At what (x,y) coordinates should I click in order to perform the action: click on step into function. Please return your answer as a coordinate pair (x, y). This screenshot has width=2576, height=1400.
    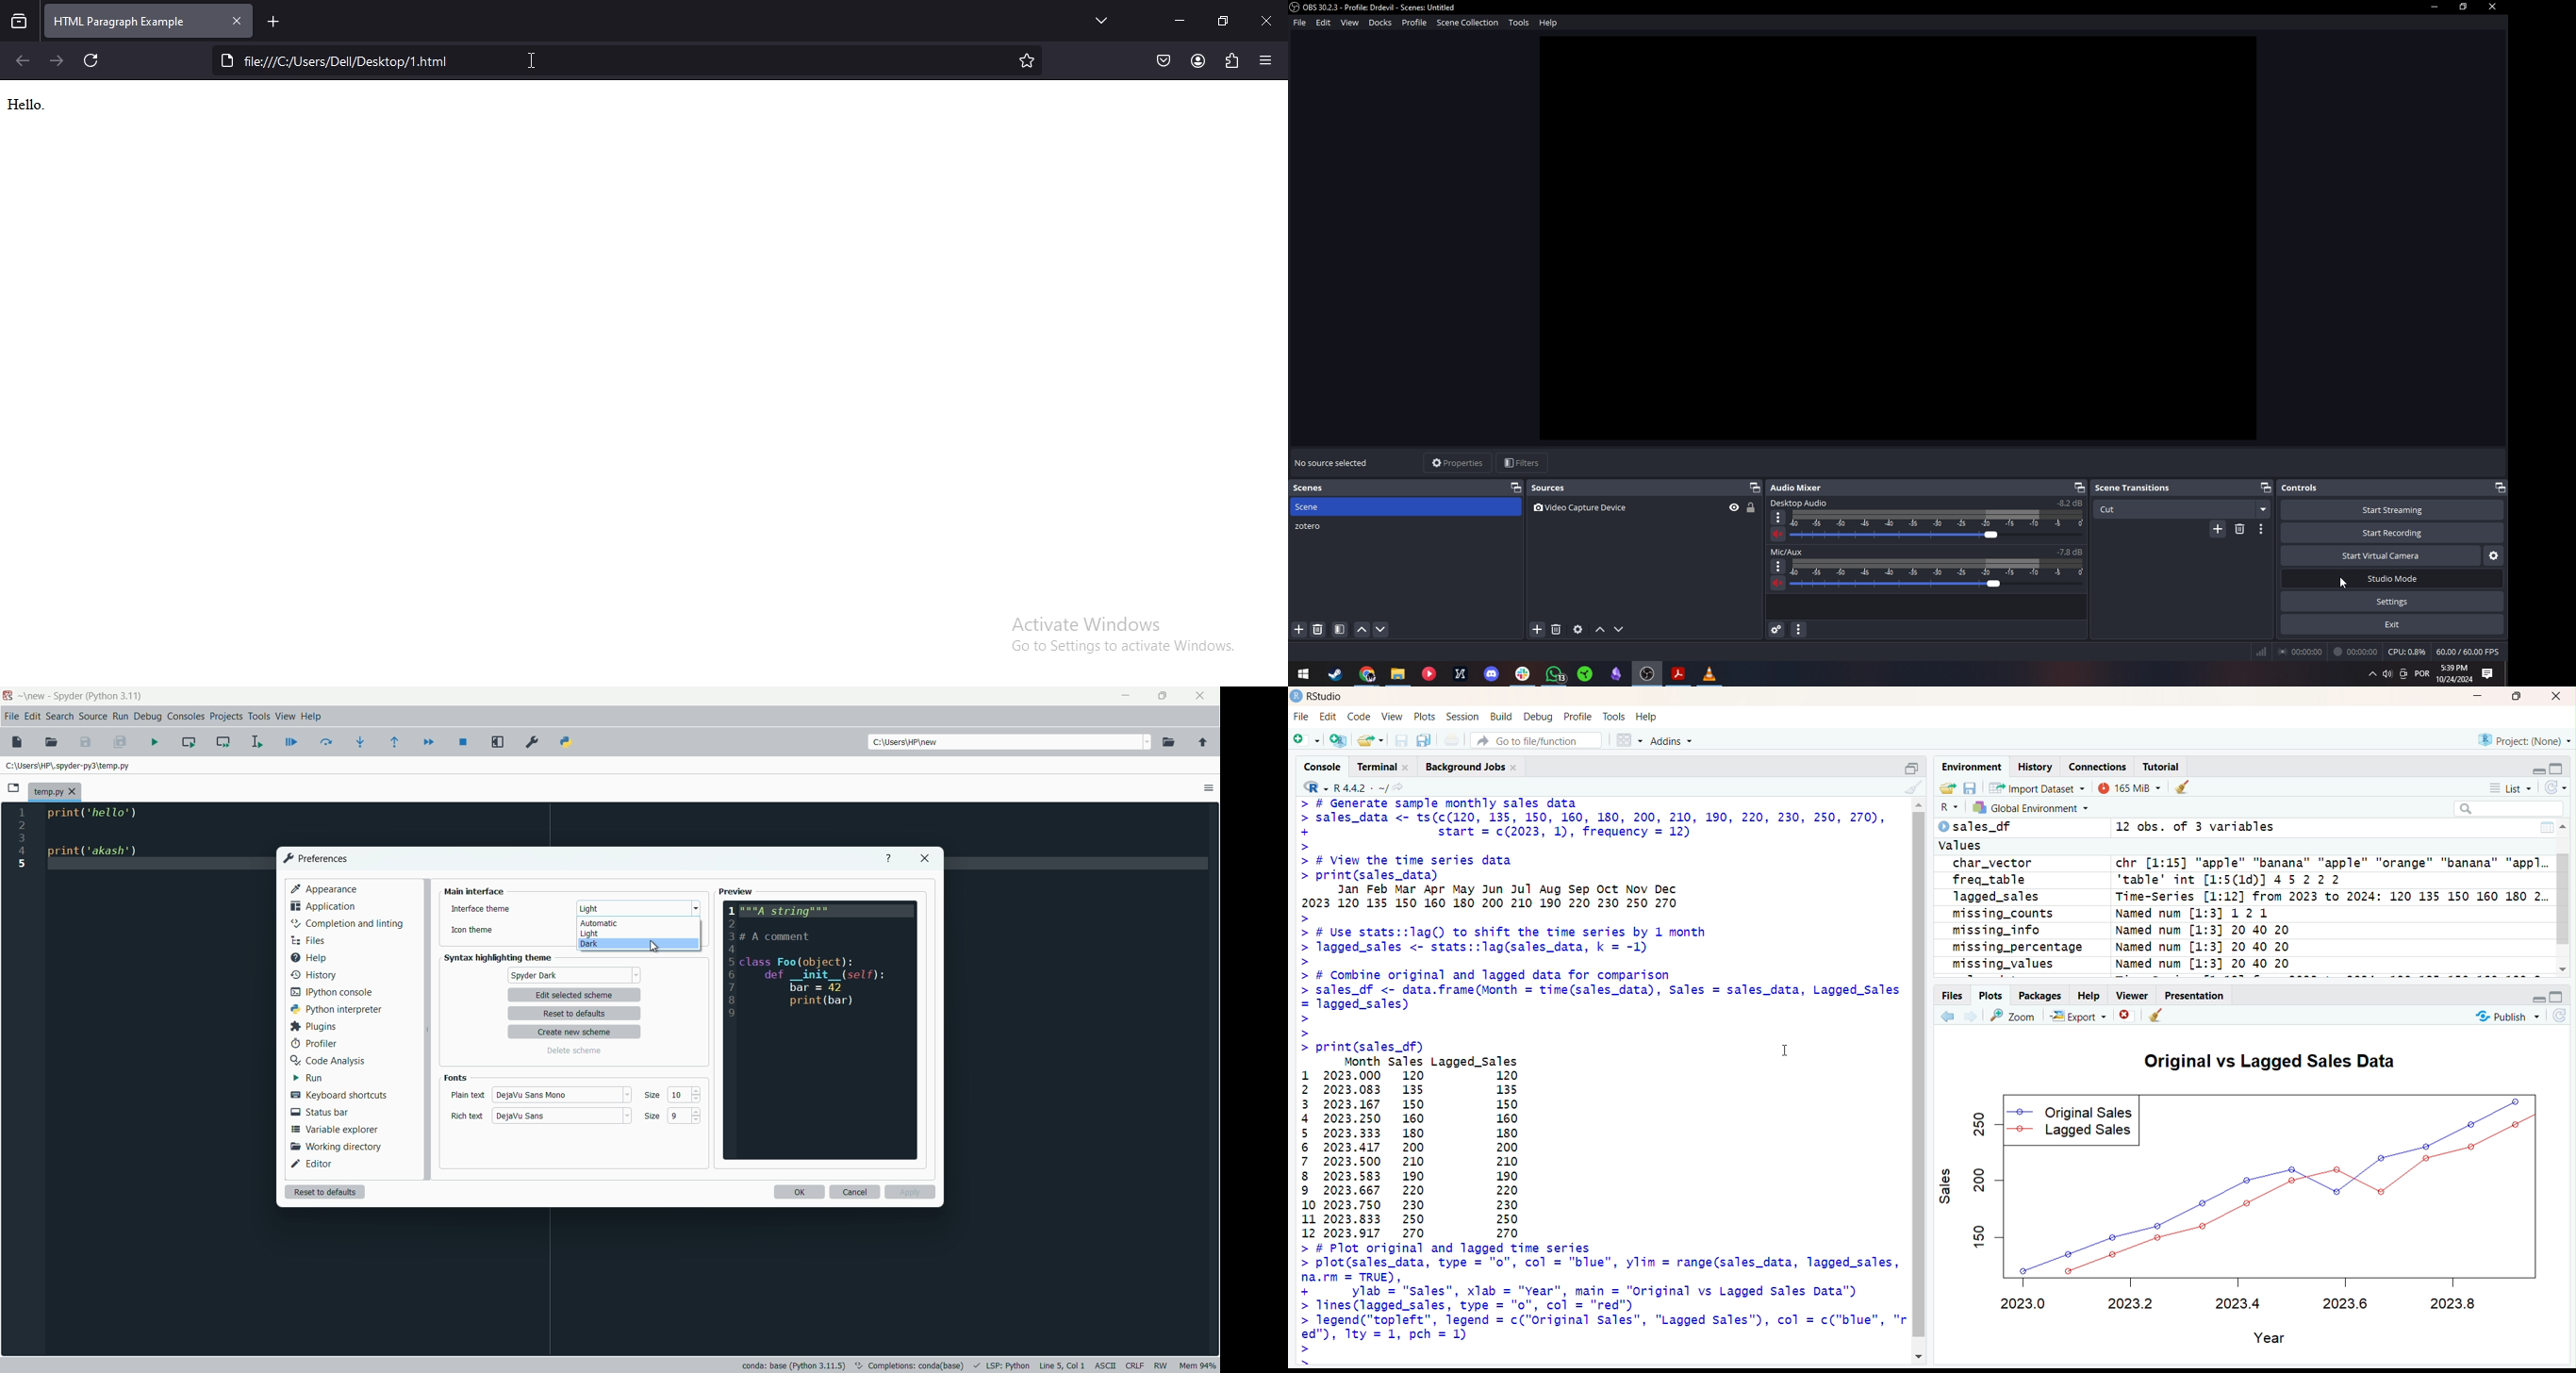
    Looking at the image, I should click on (361, 741).